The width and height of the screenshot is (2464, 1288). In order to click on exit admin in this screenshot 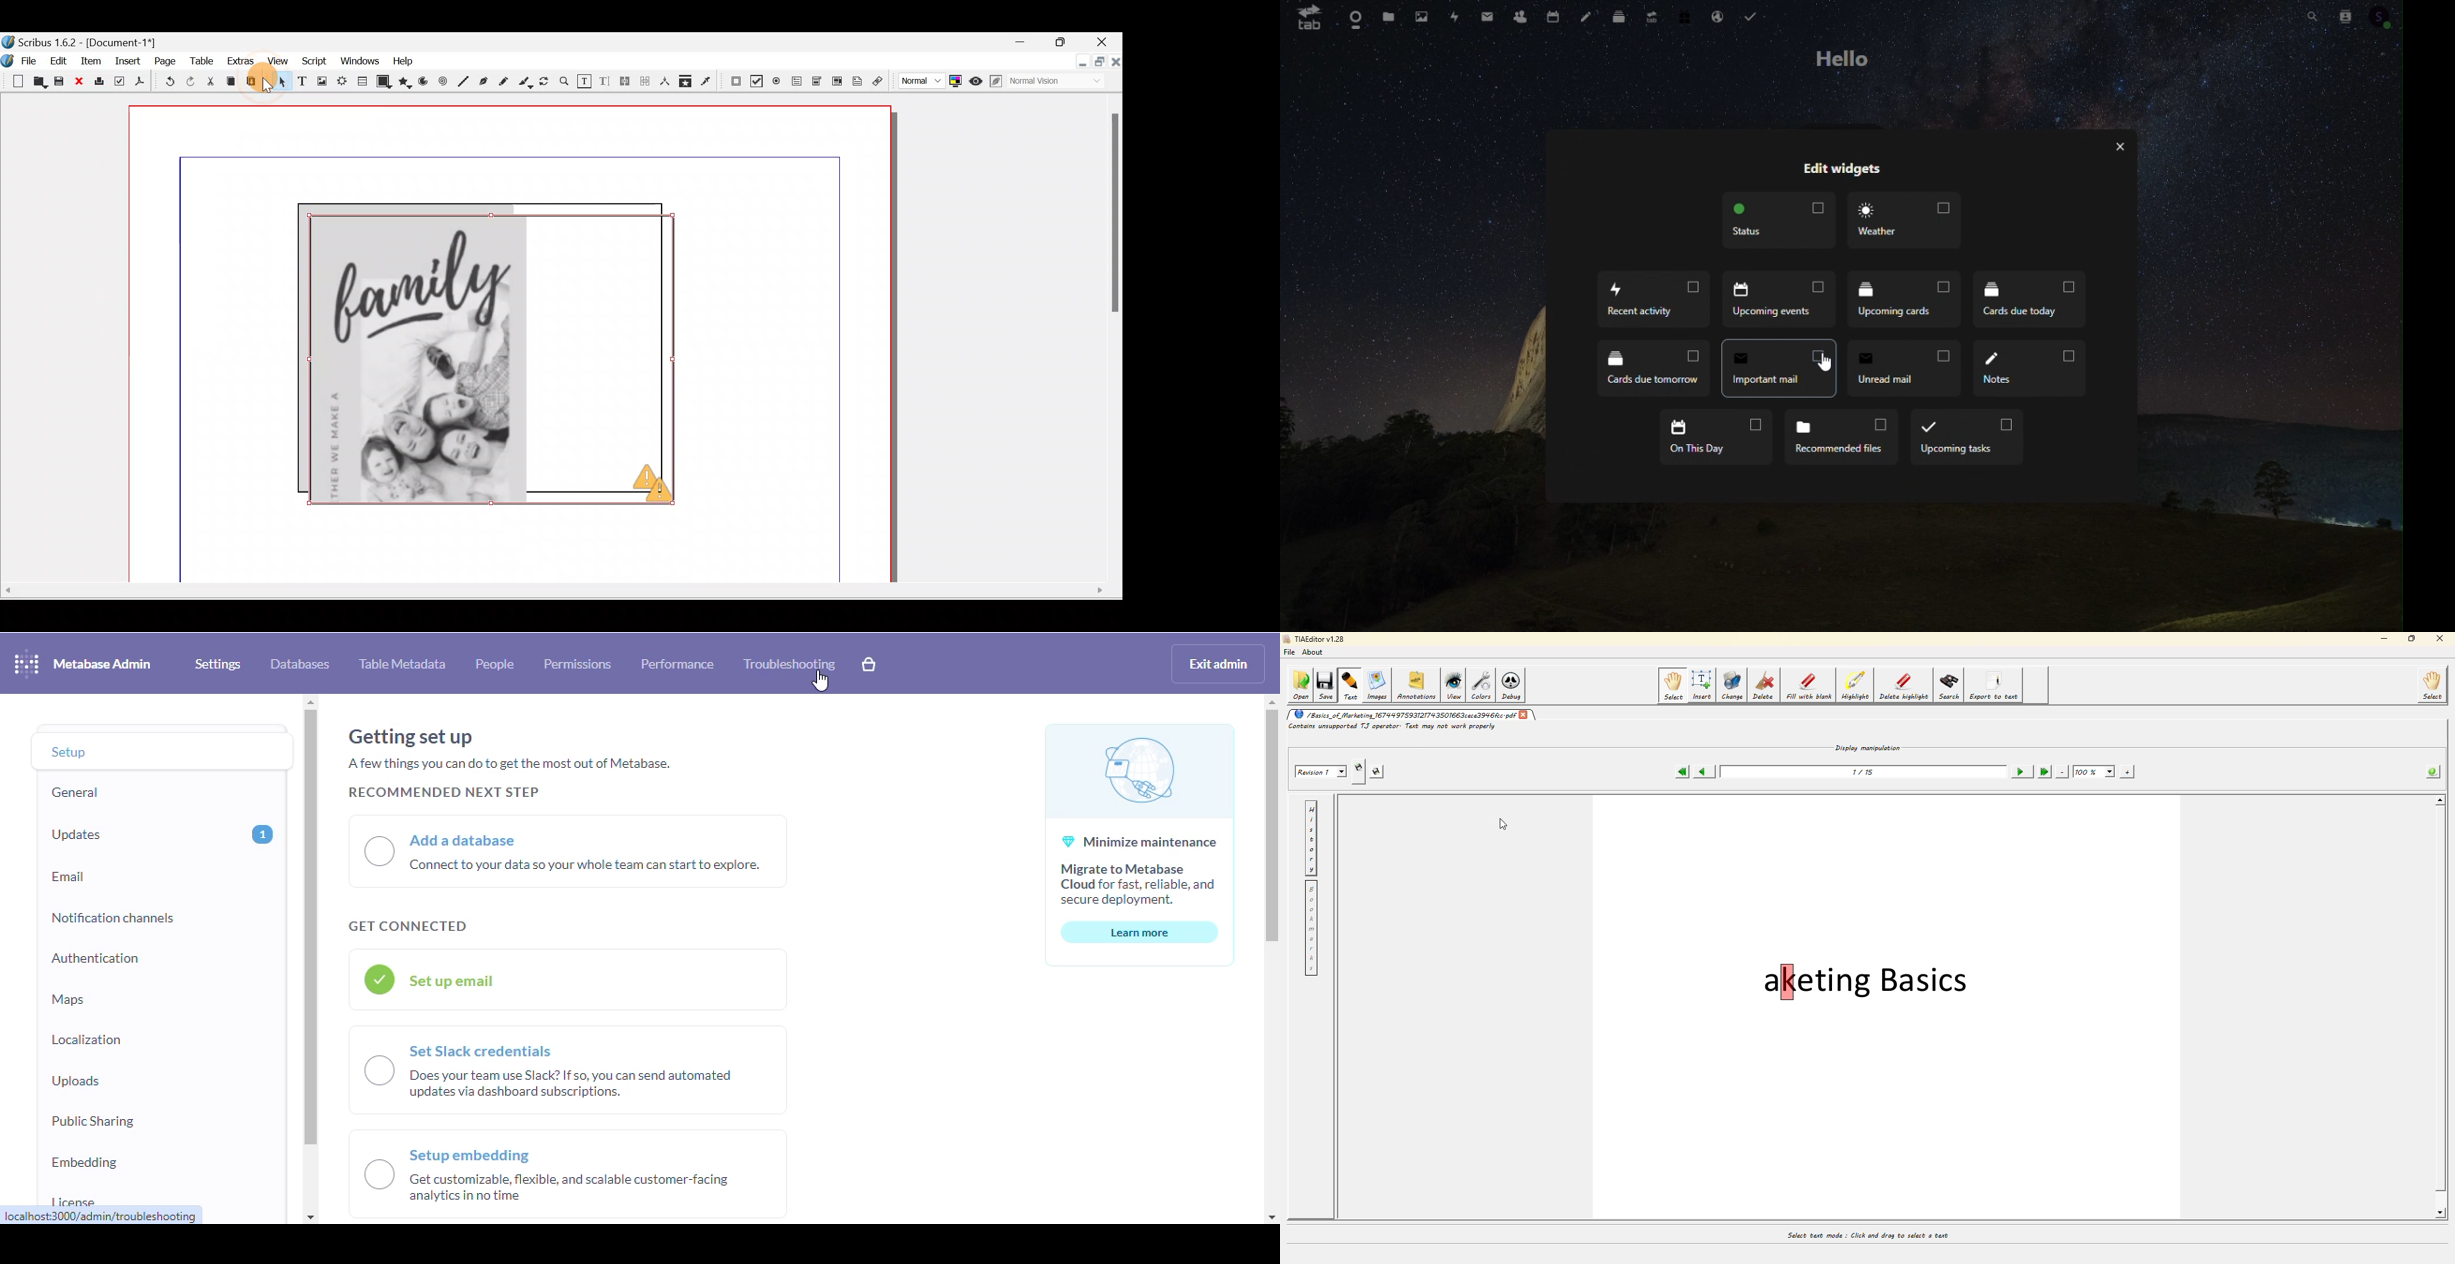, I will do `click(1218, 664)`.